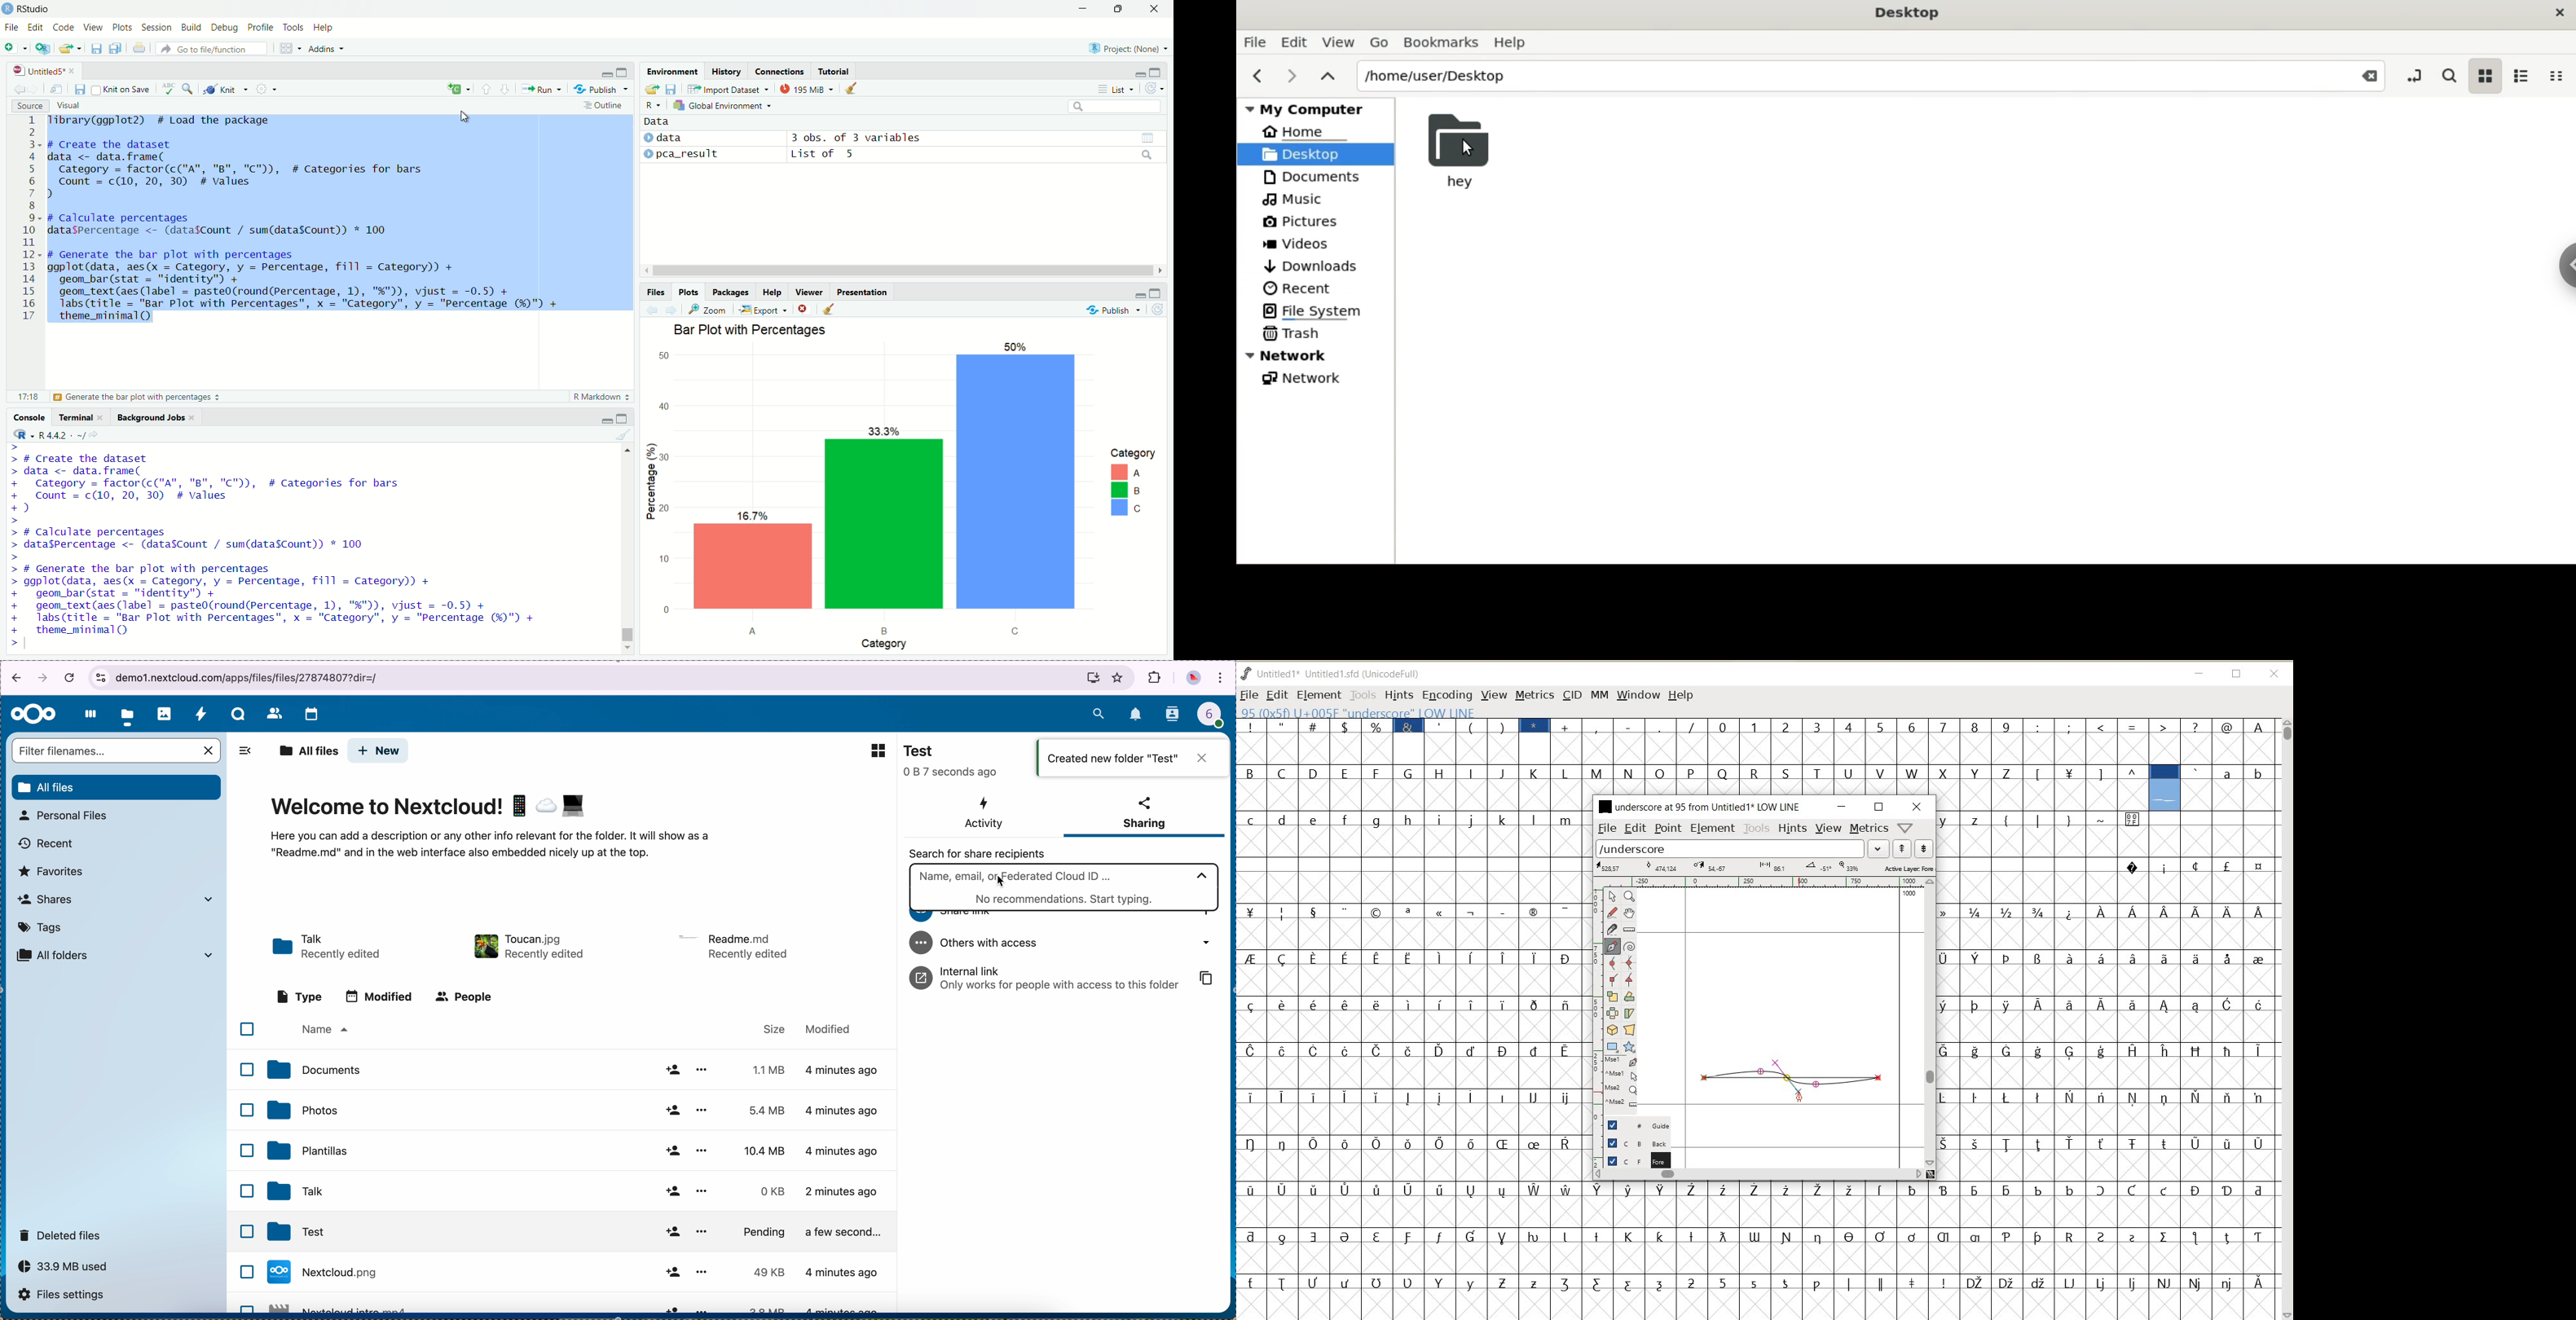 This screenshot has height=1344, width=2576. What do you see at coordinates (43, 679) in the screenshot?
I see `navigate foward` at bounding box center [43, 679].